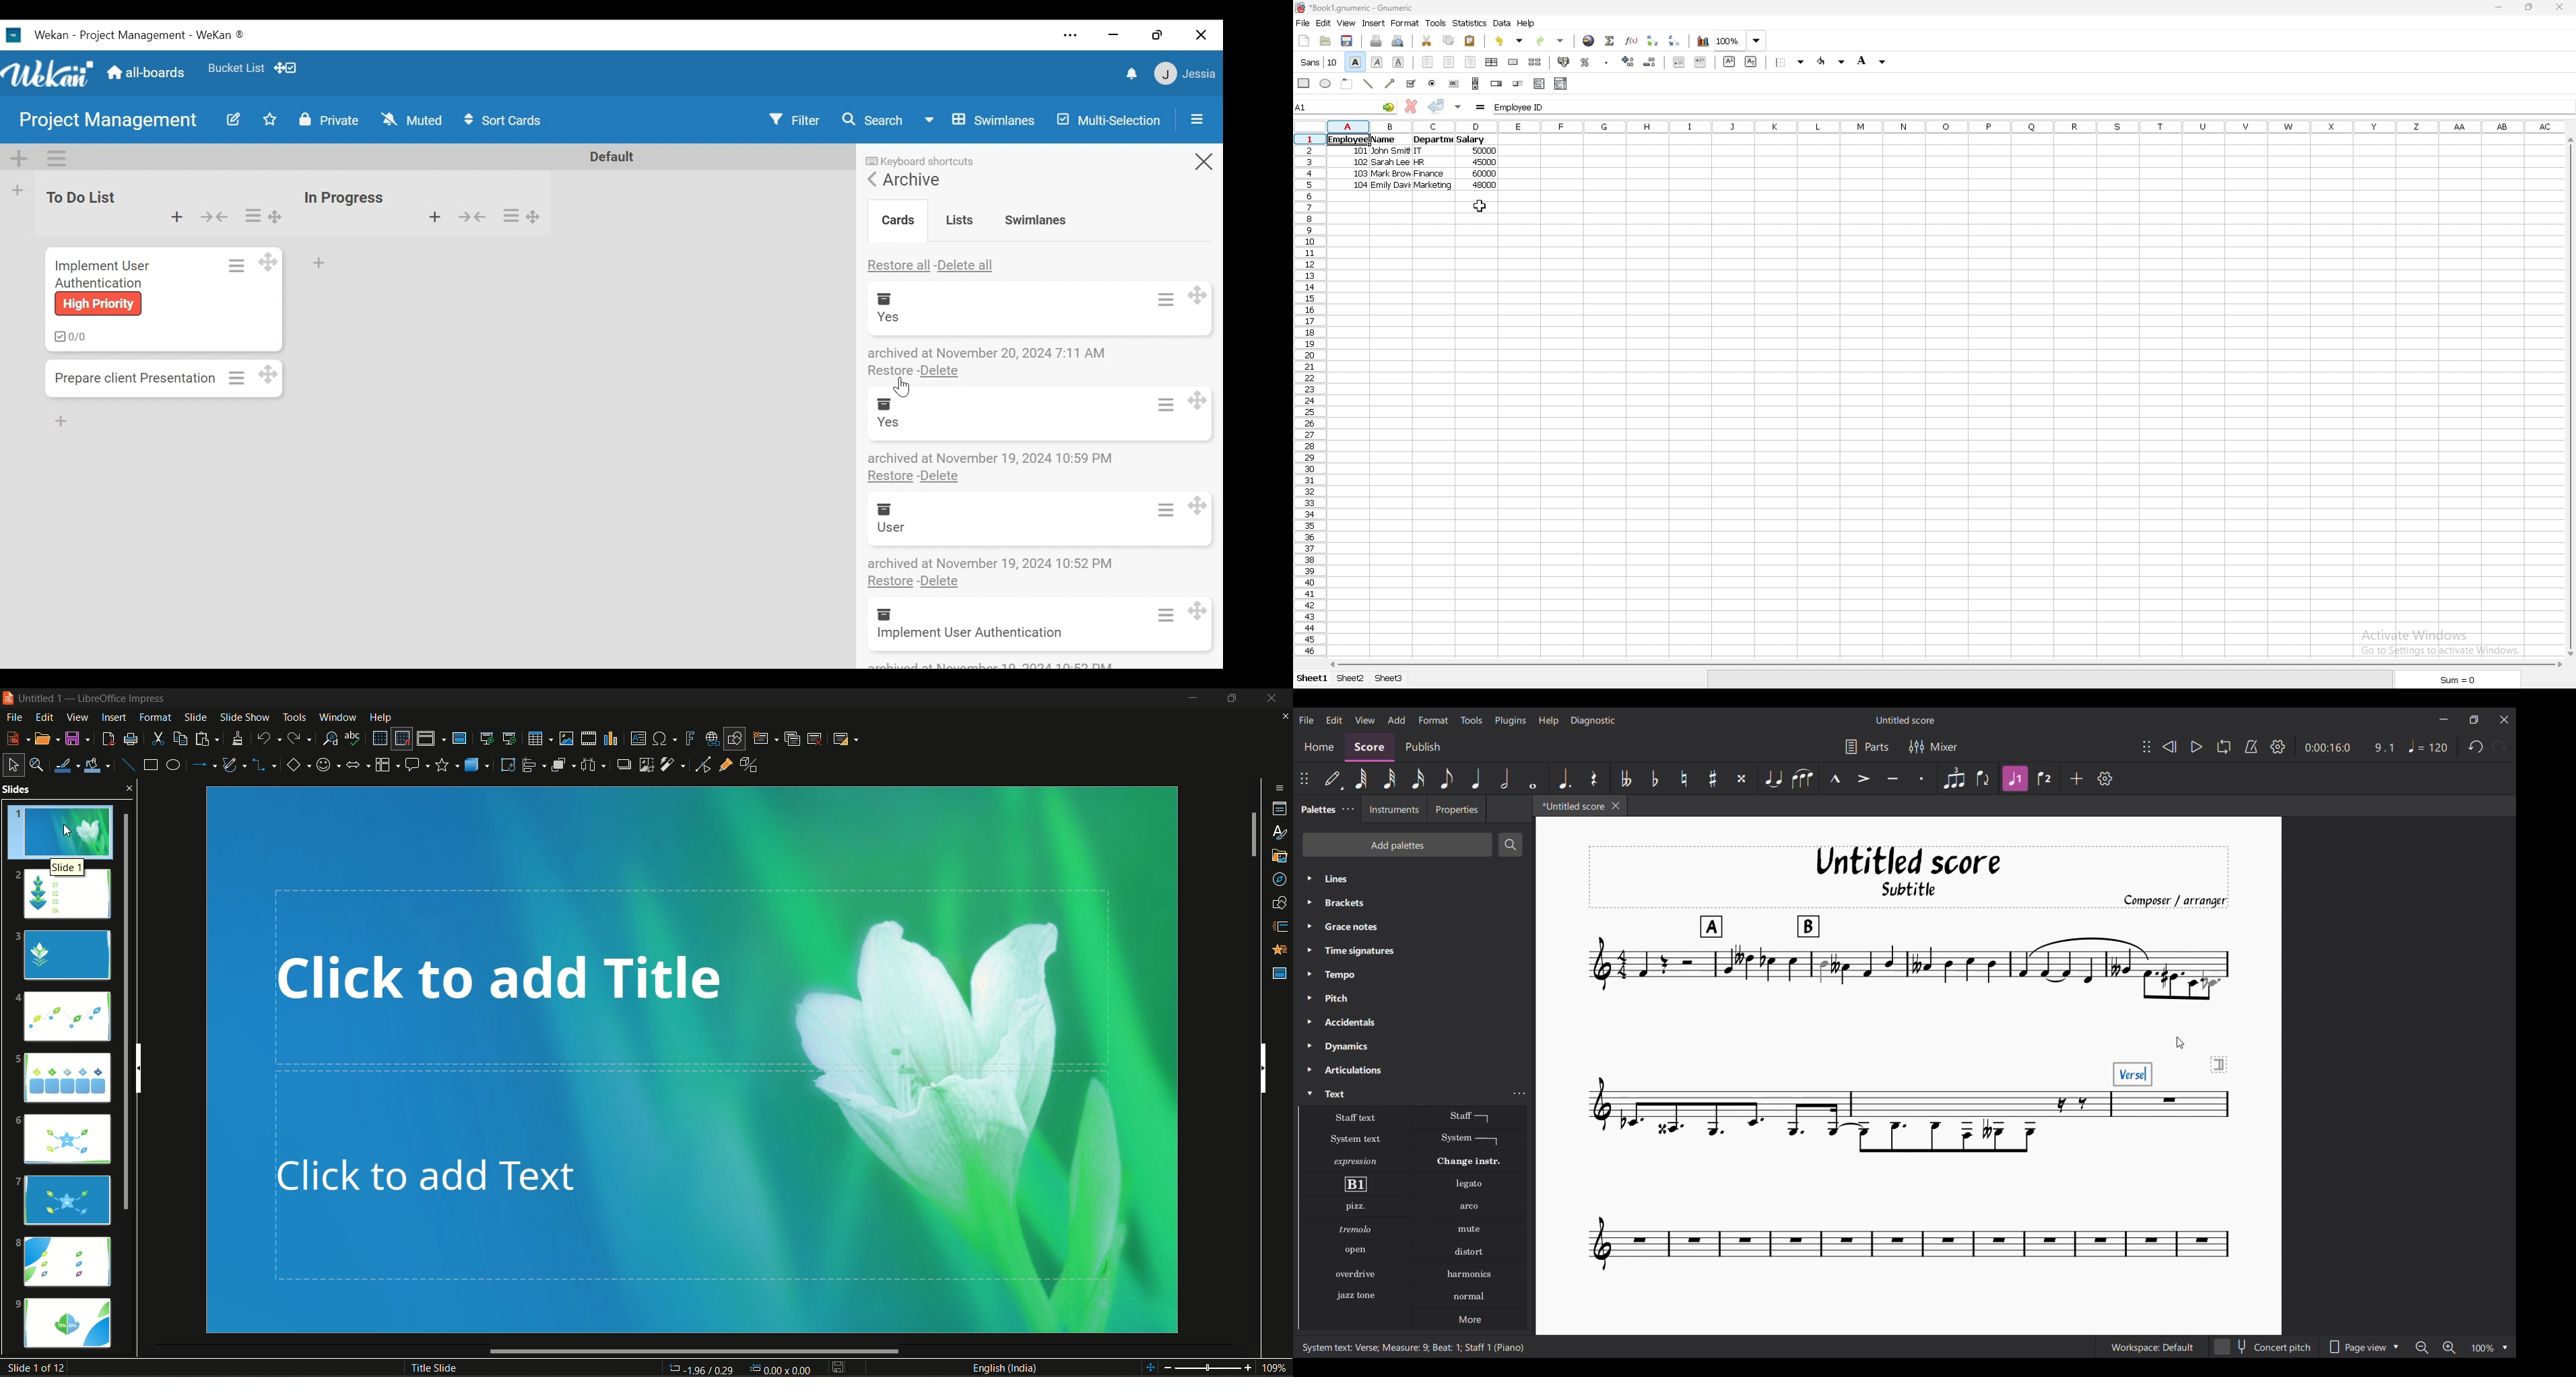 Image resolution: width=2576 pixels, height=1400 pixels. Describe the element at coordinates (1402, 1093) in the screenshot. I see `Text, highlighted by cursor` at that location.